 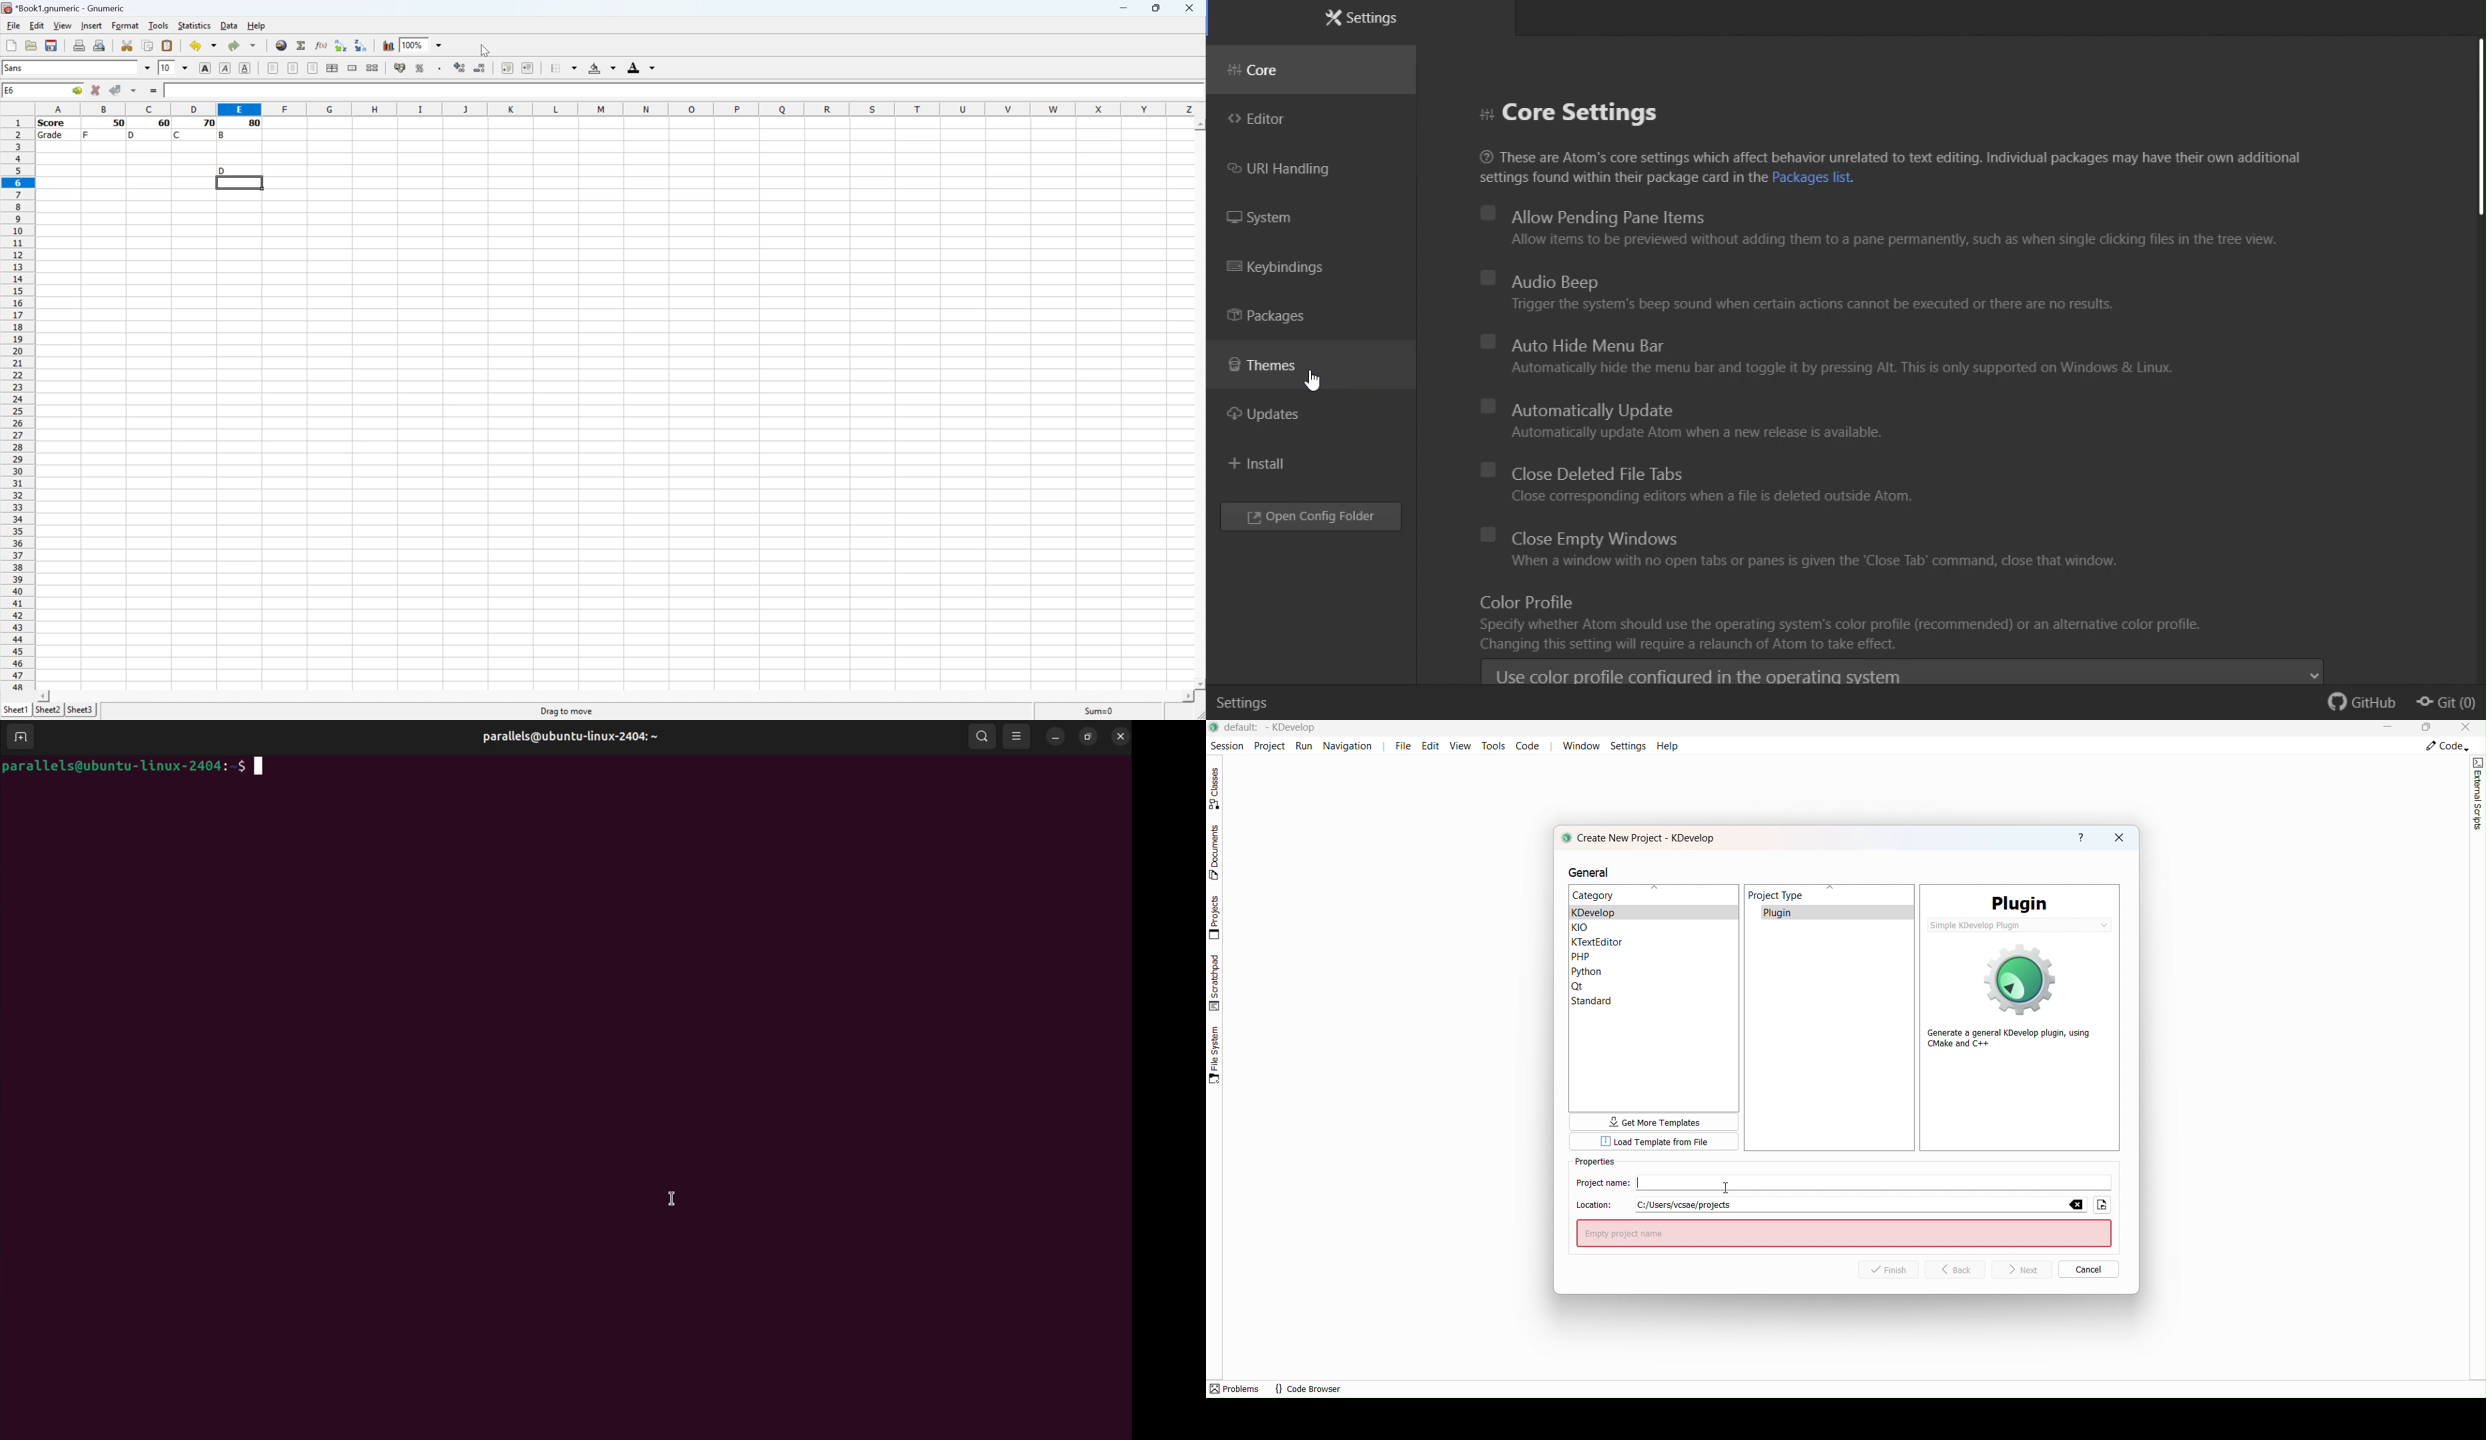 I want to click on Row Numbers, so click(x=18, y=401).